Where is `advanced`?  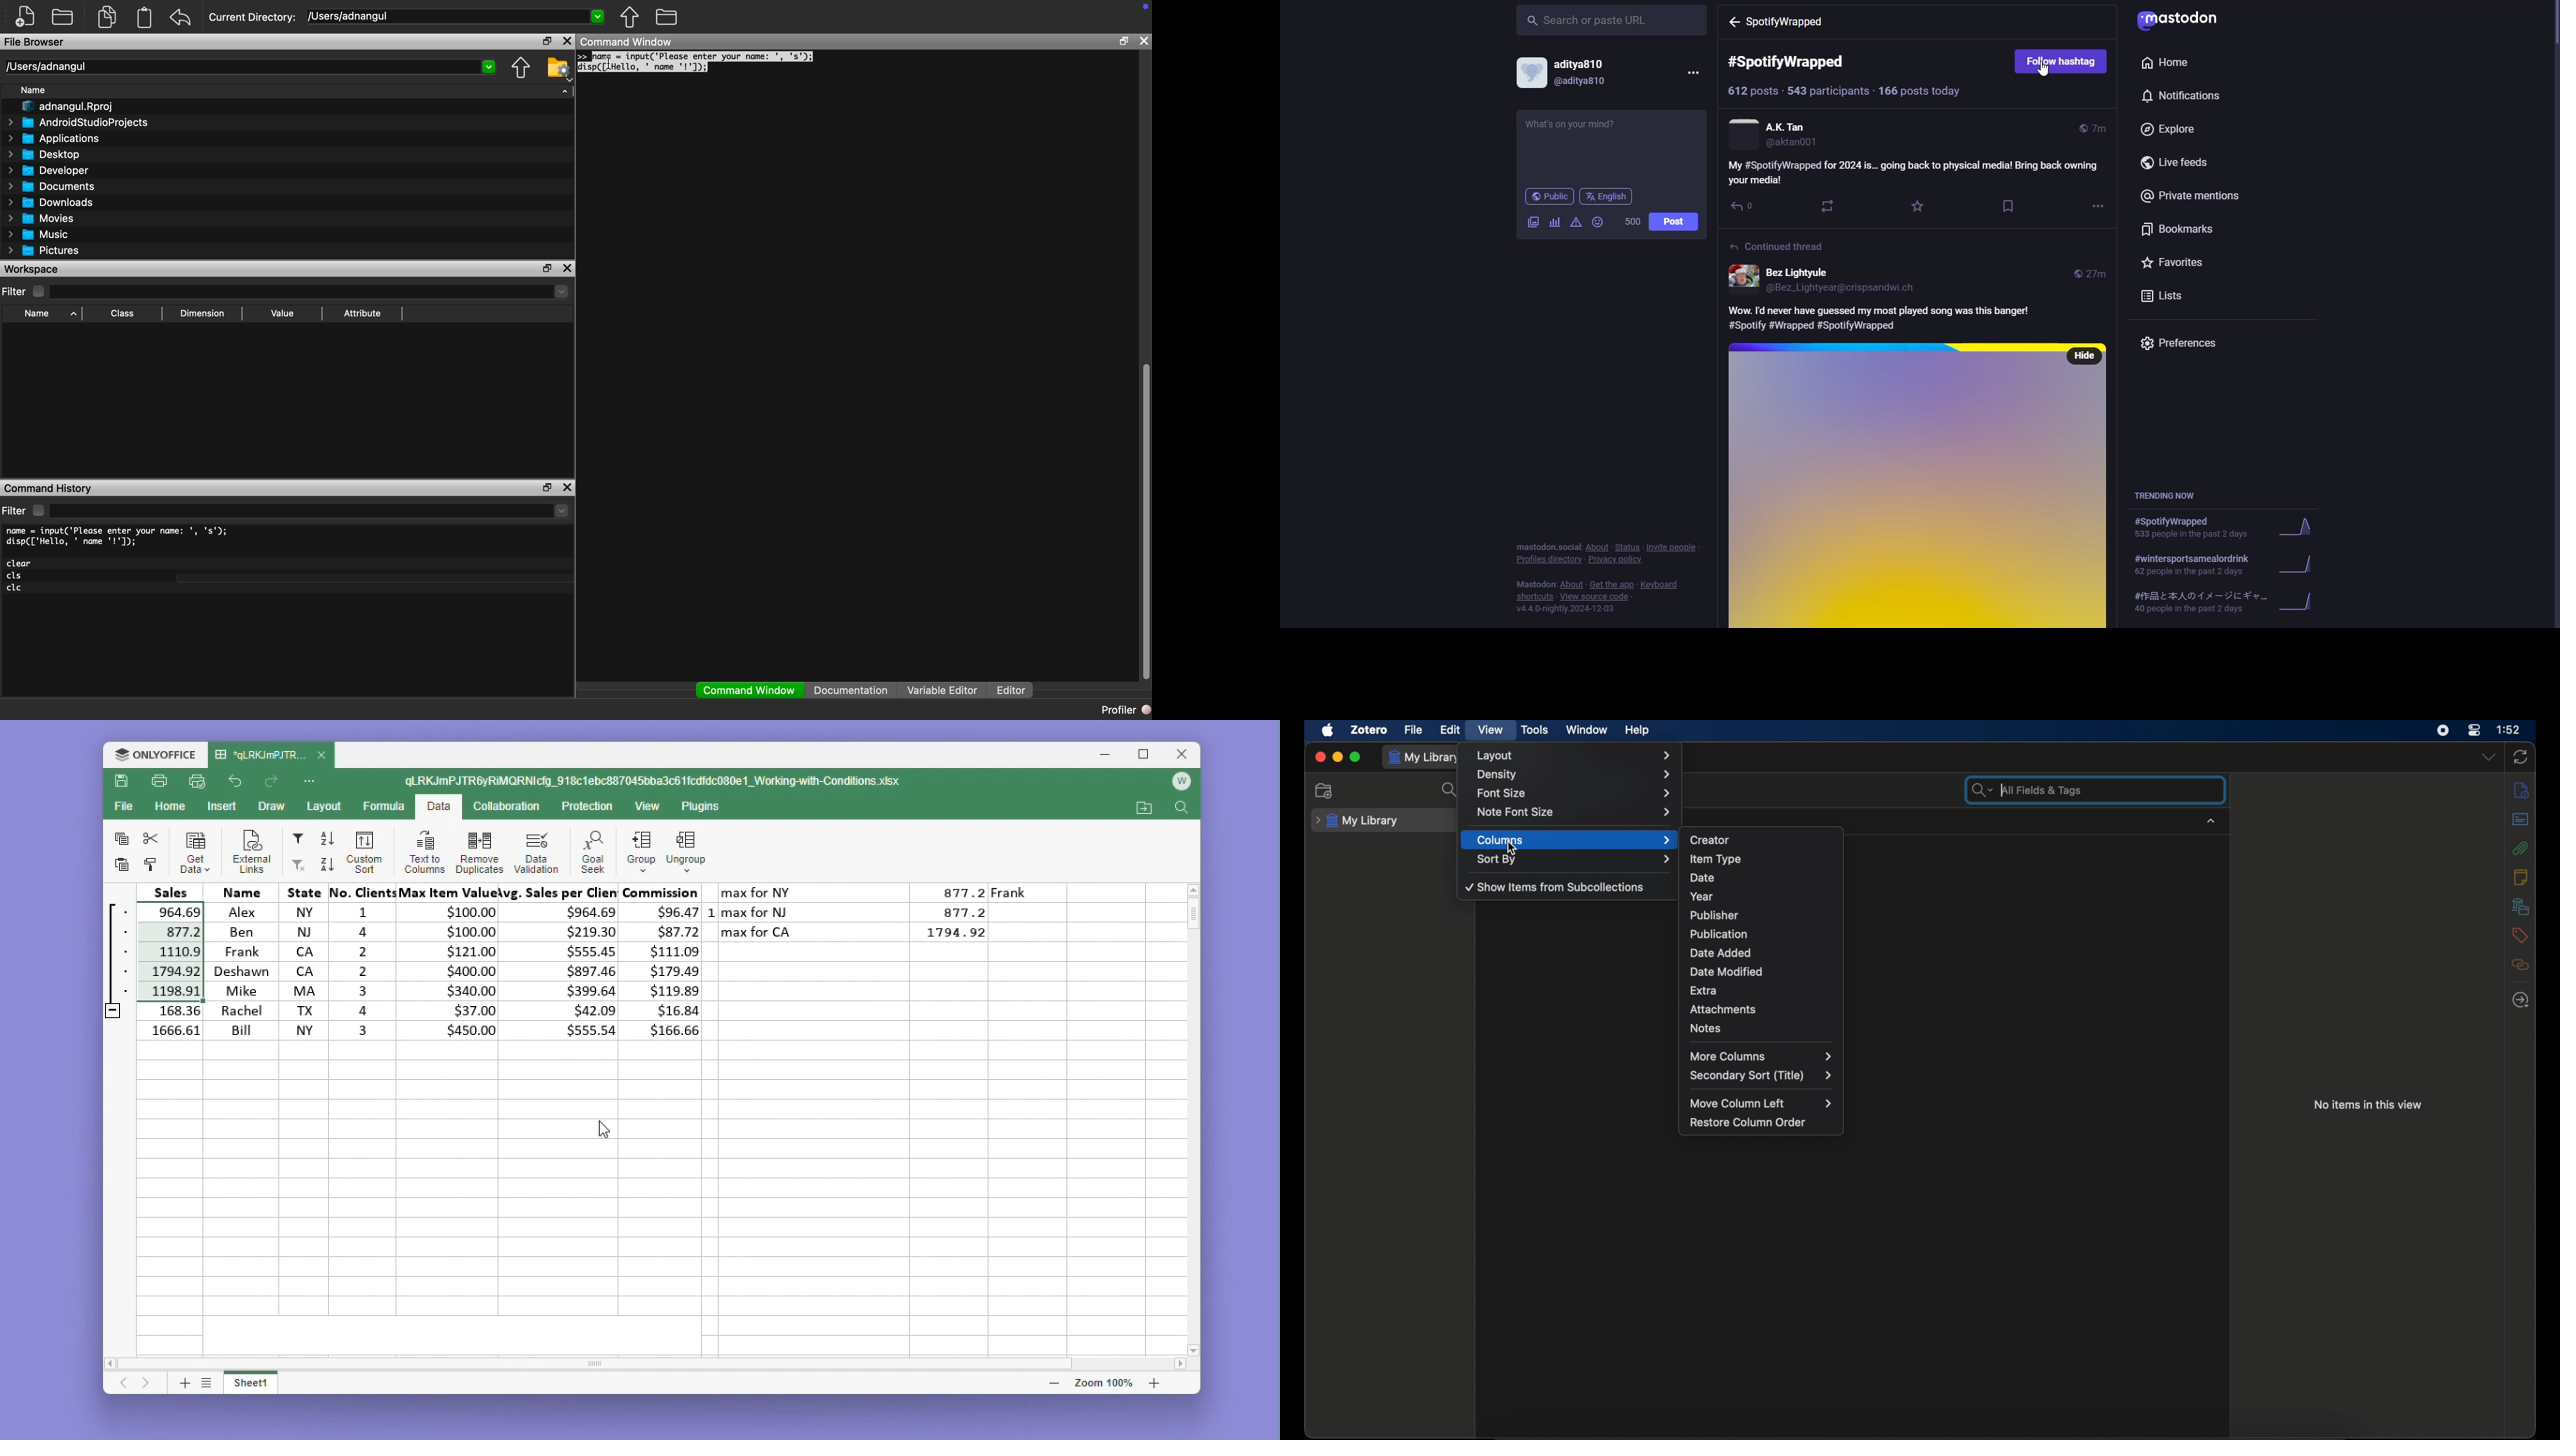 advanced is located at coordinates (1577, 222).